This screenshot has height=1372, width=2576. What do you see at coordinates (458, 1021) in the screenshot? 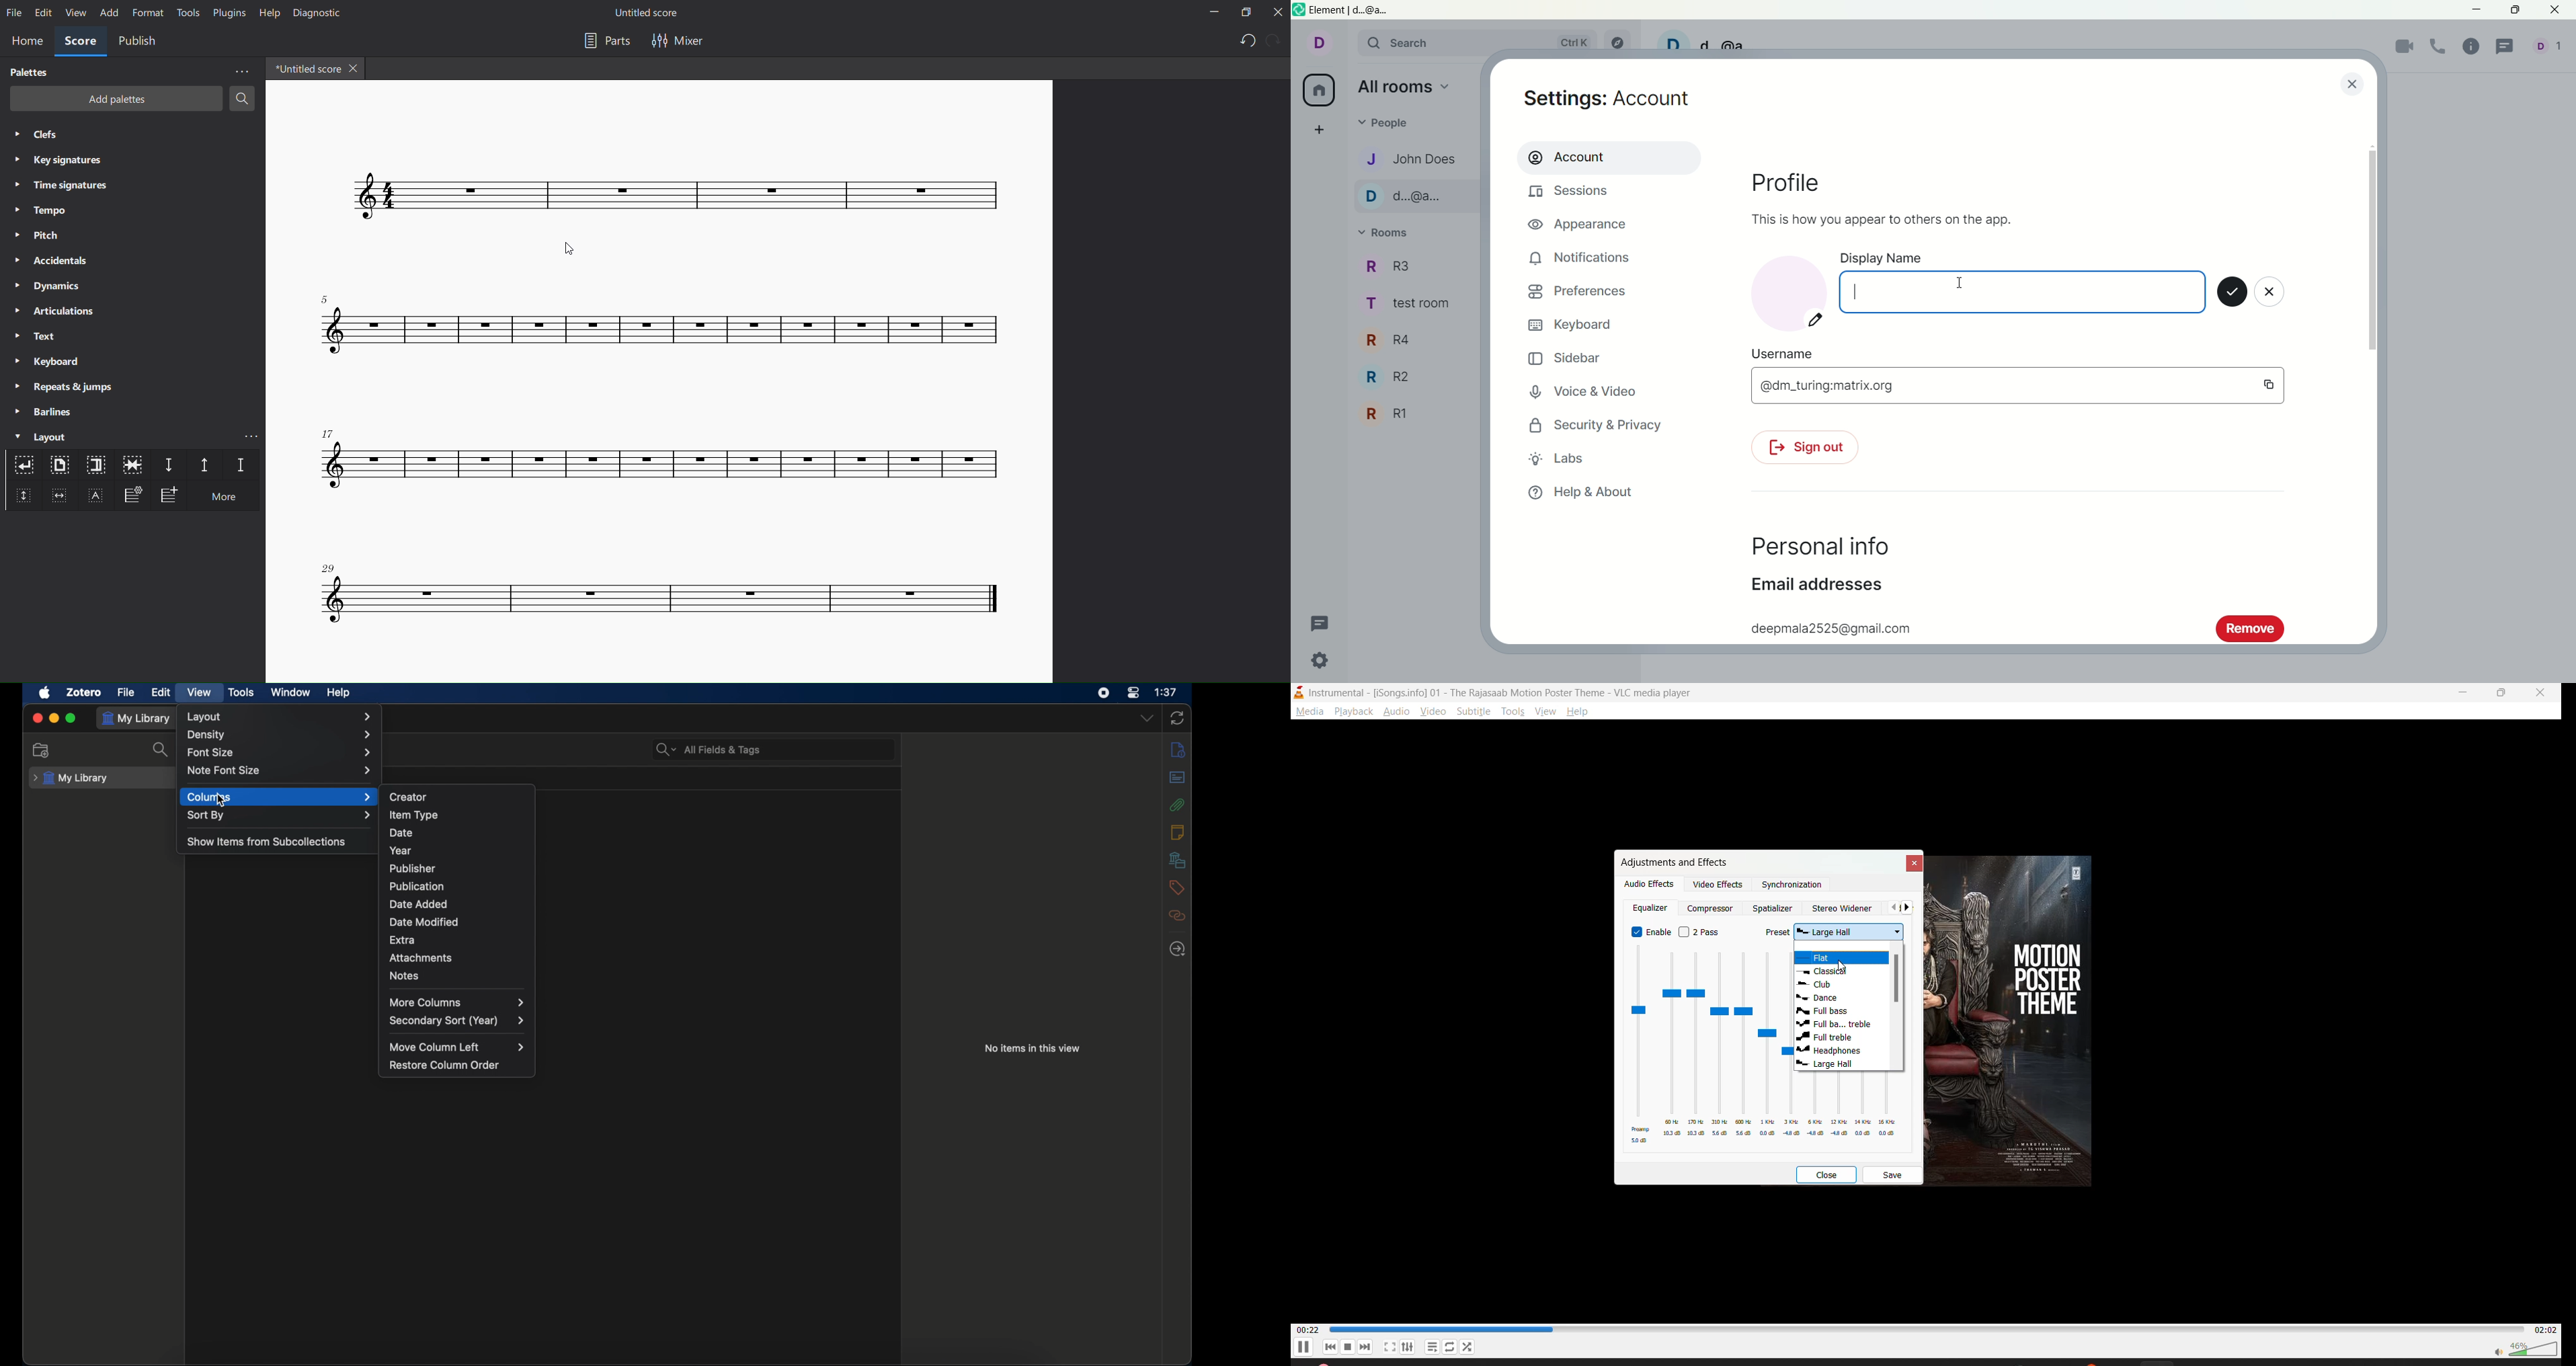
I see `secondary sort` at bounding box center [458, 1021].